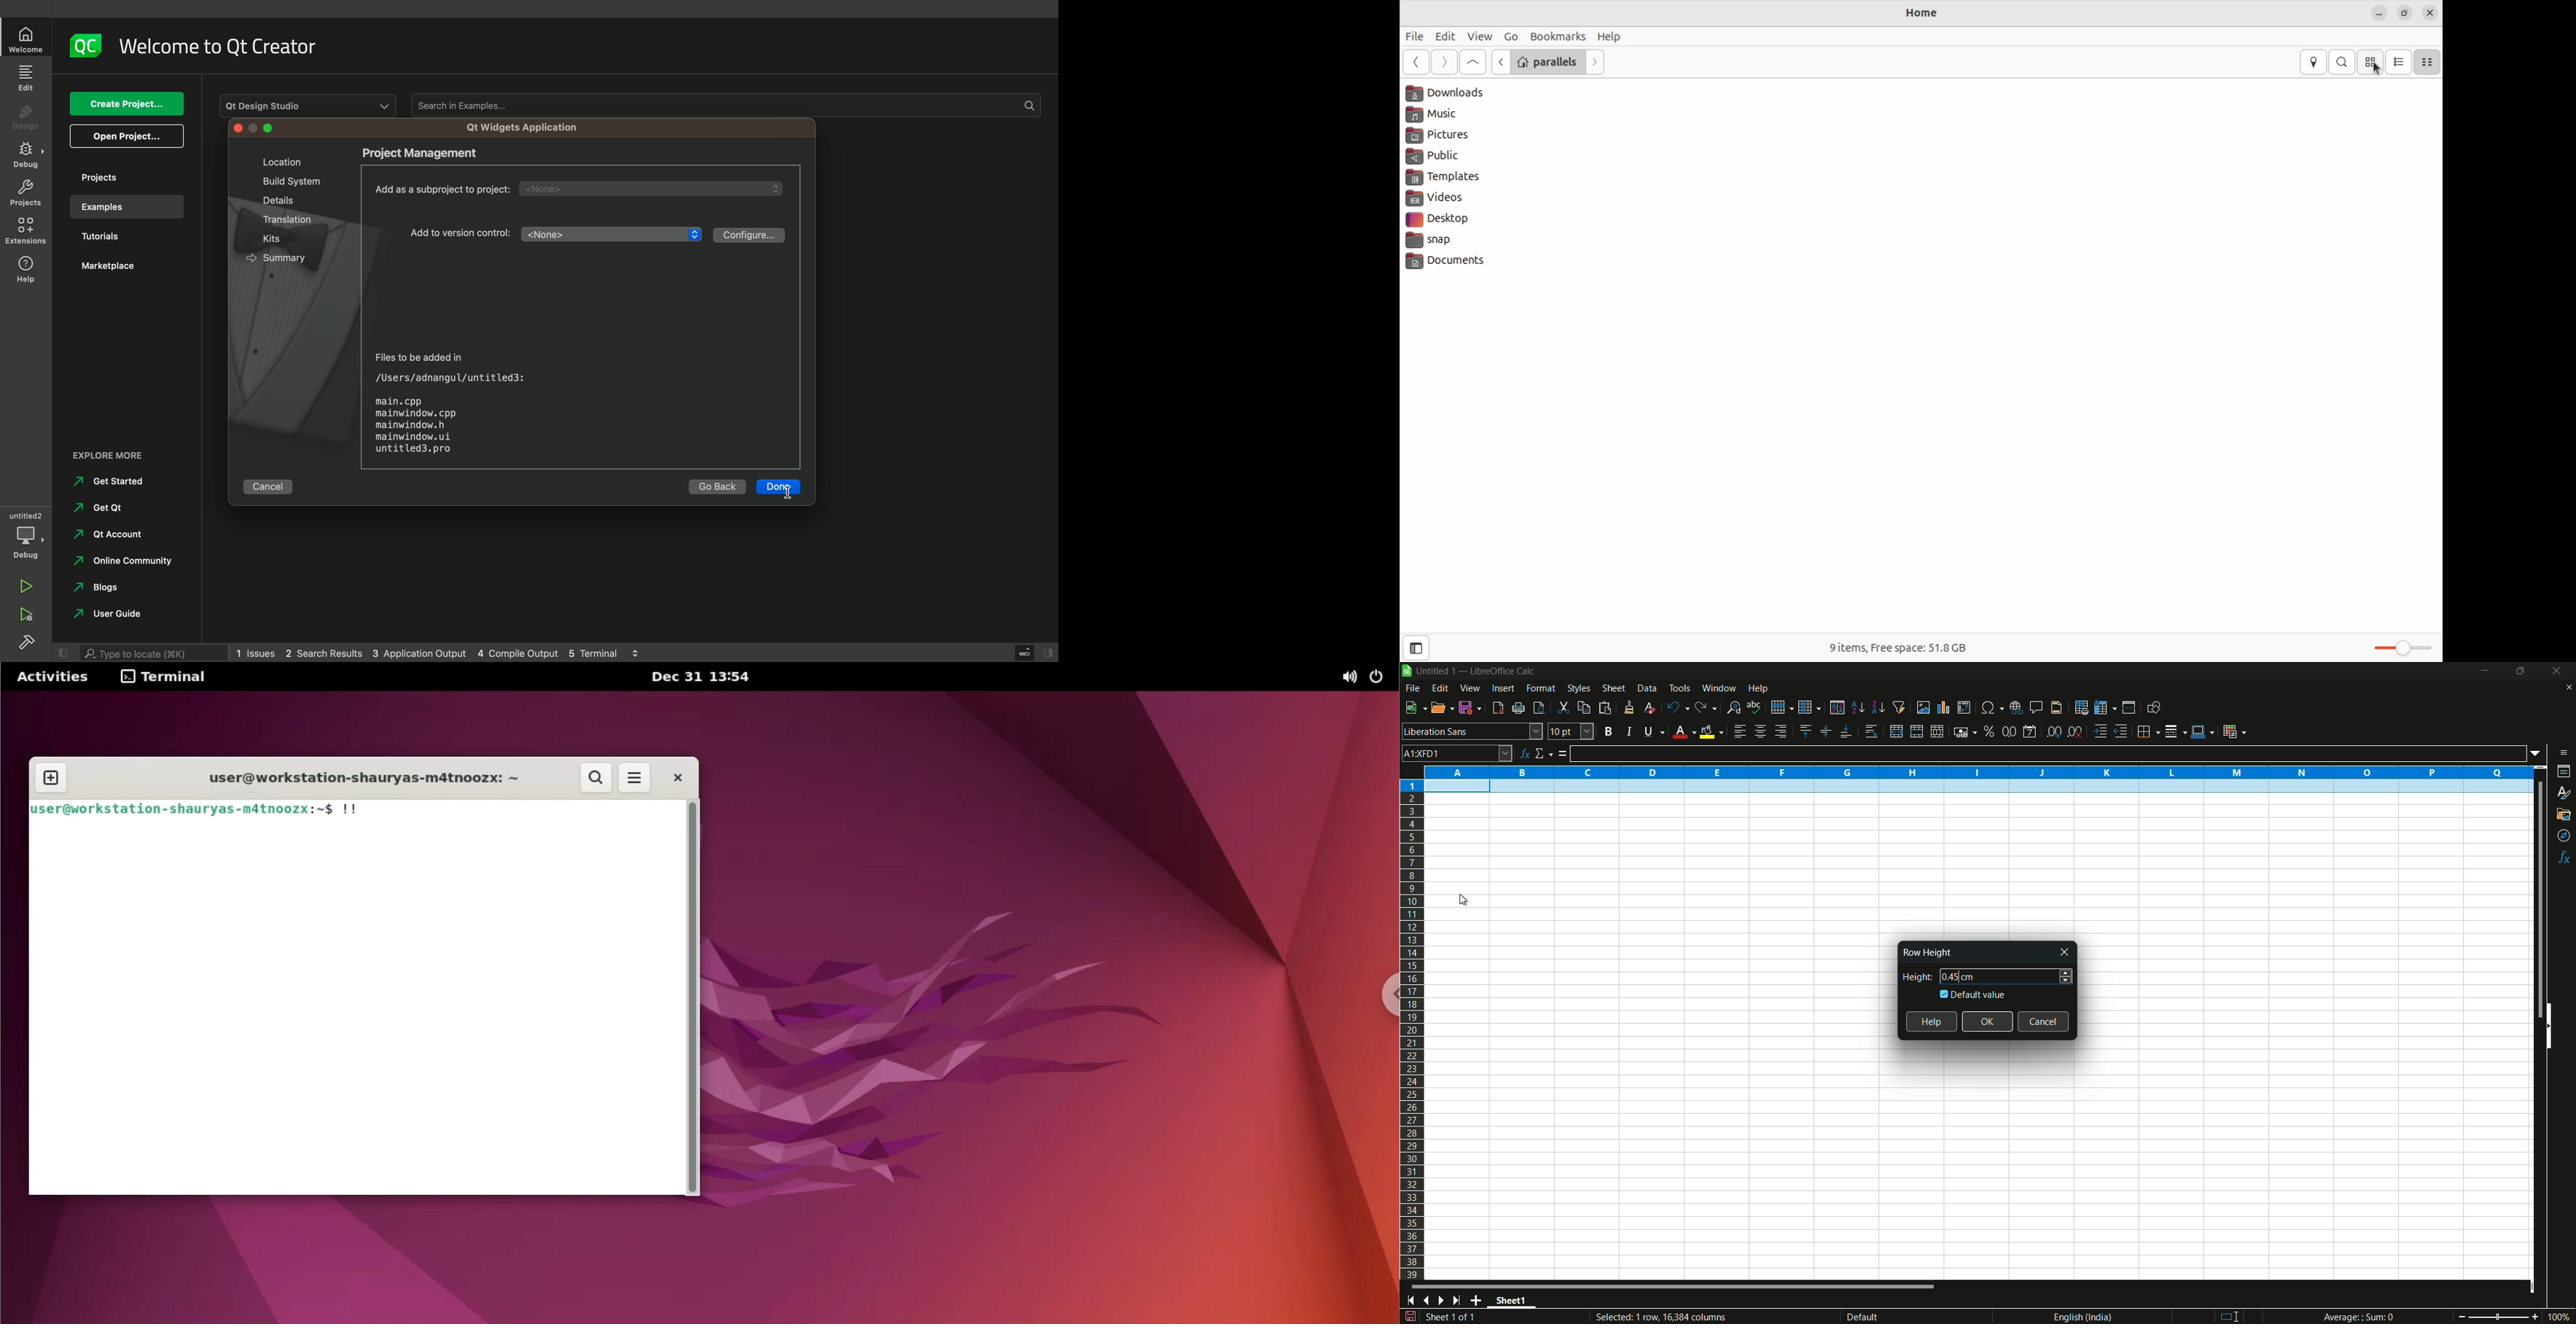 The height and width of the screenshot is (1344, 2576). I want to click on format as number, so click(2009, 731).